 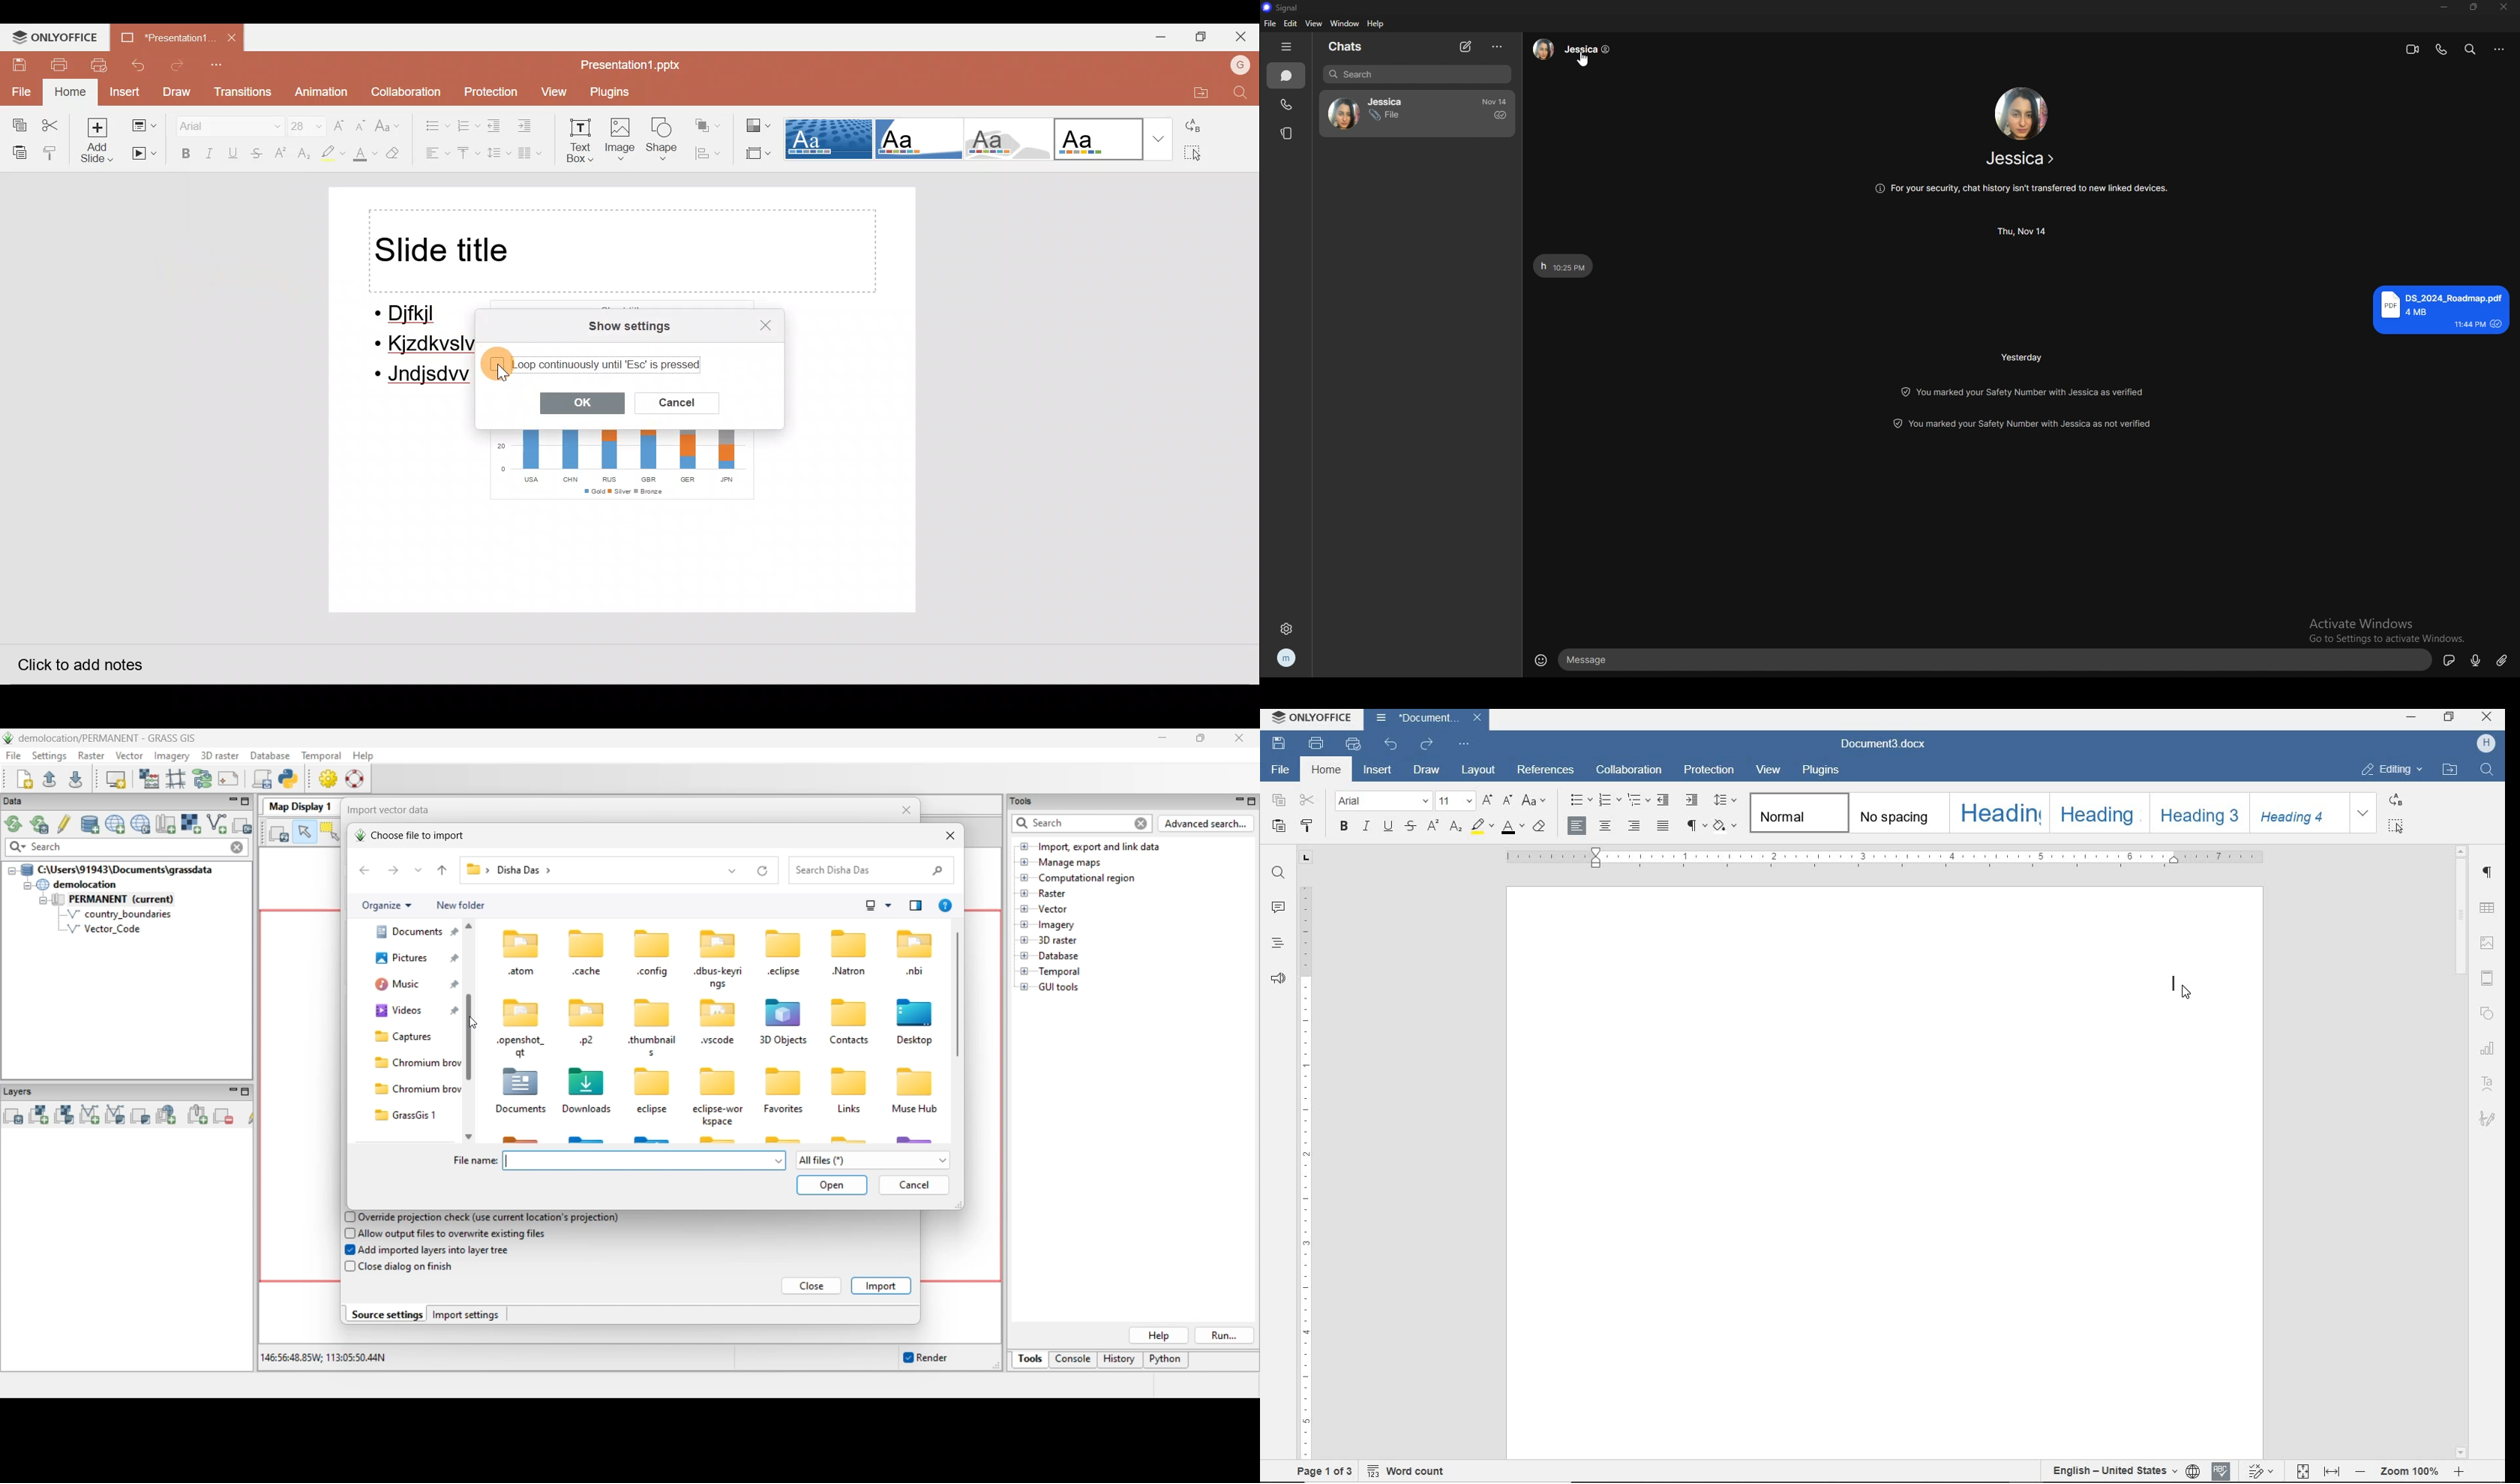 I want to click on Vertical align, so click(x=465, y=154).